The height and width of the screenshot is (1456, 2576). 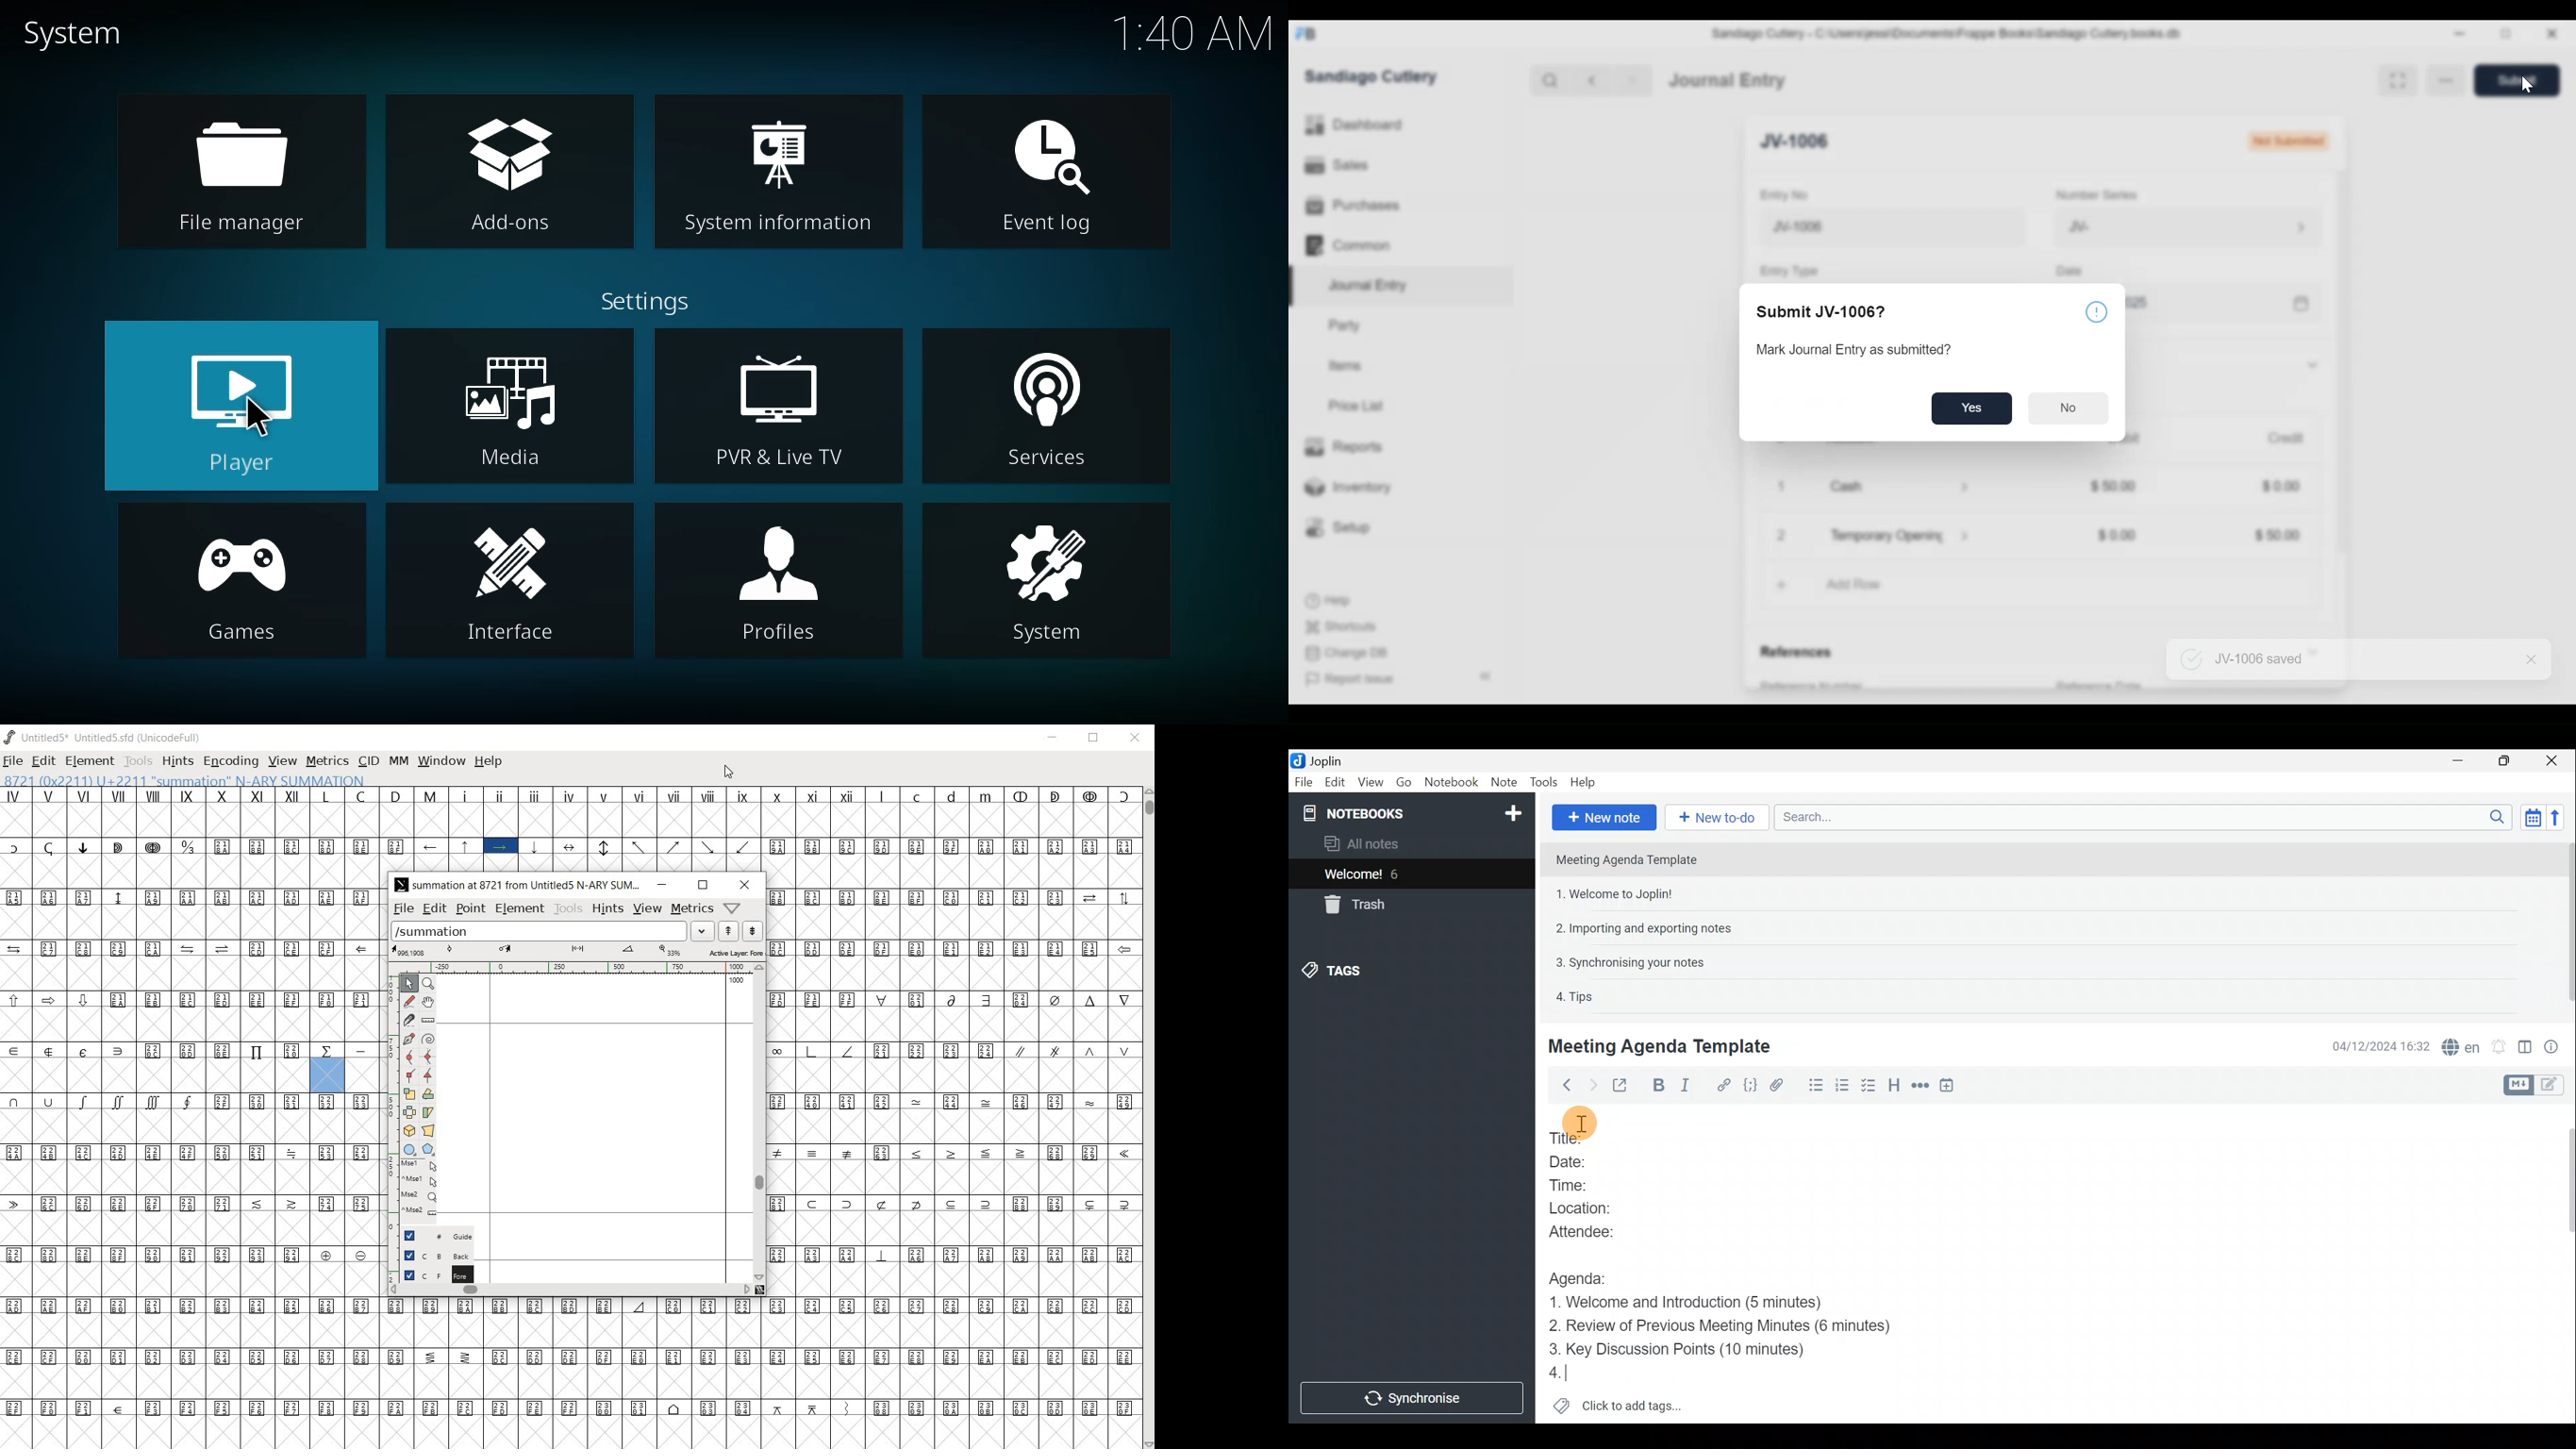 I want to click on Attach file, so click(x=1783, y=1085).